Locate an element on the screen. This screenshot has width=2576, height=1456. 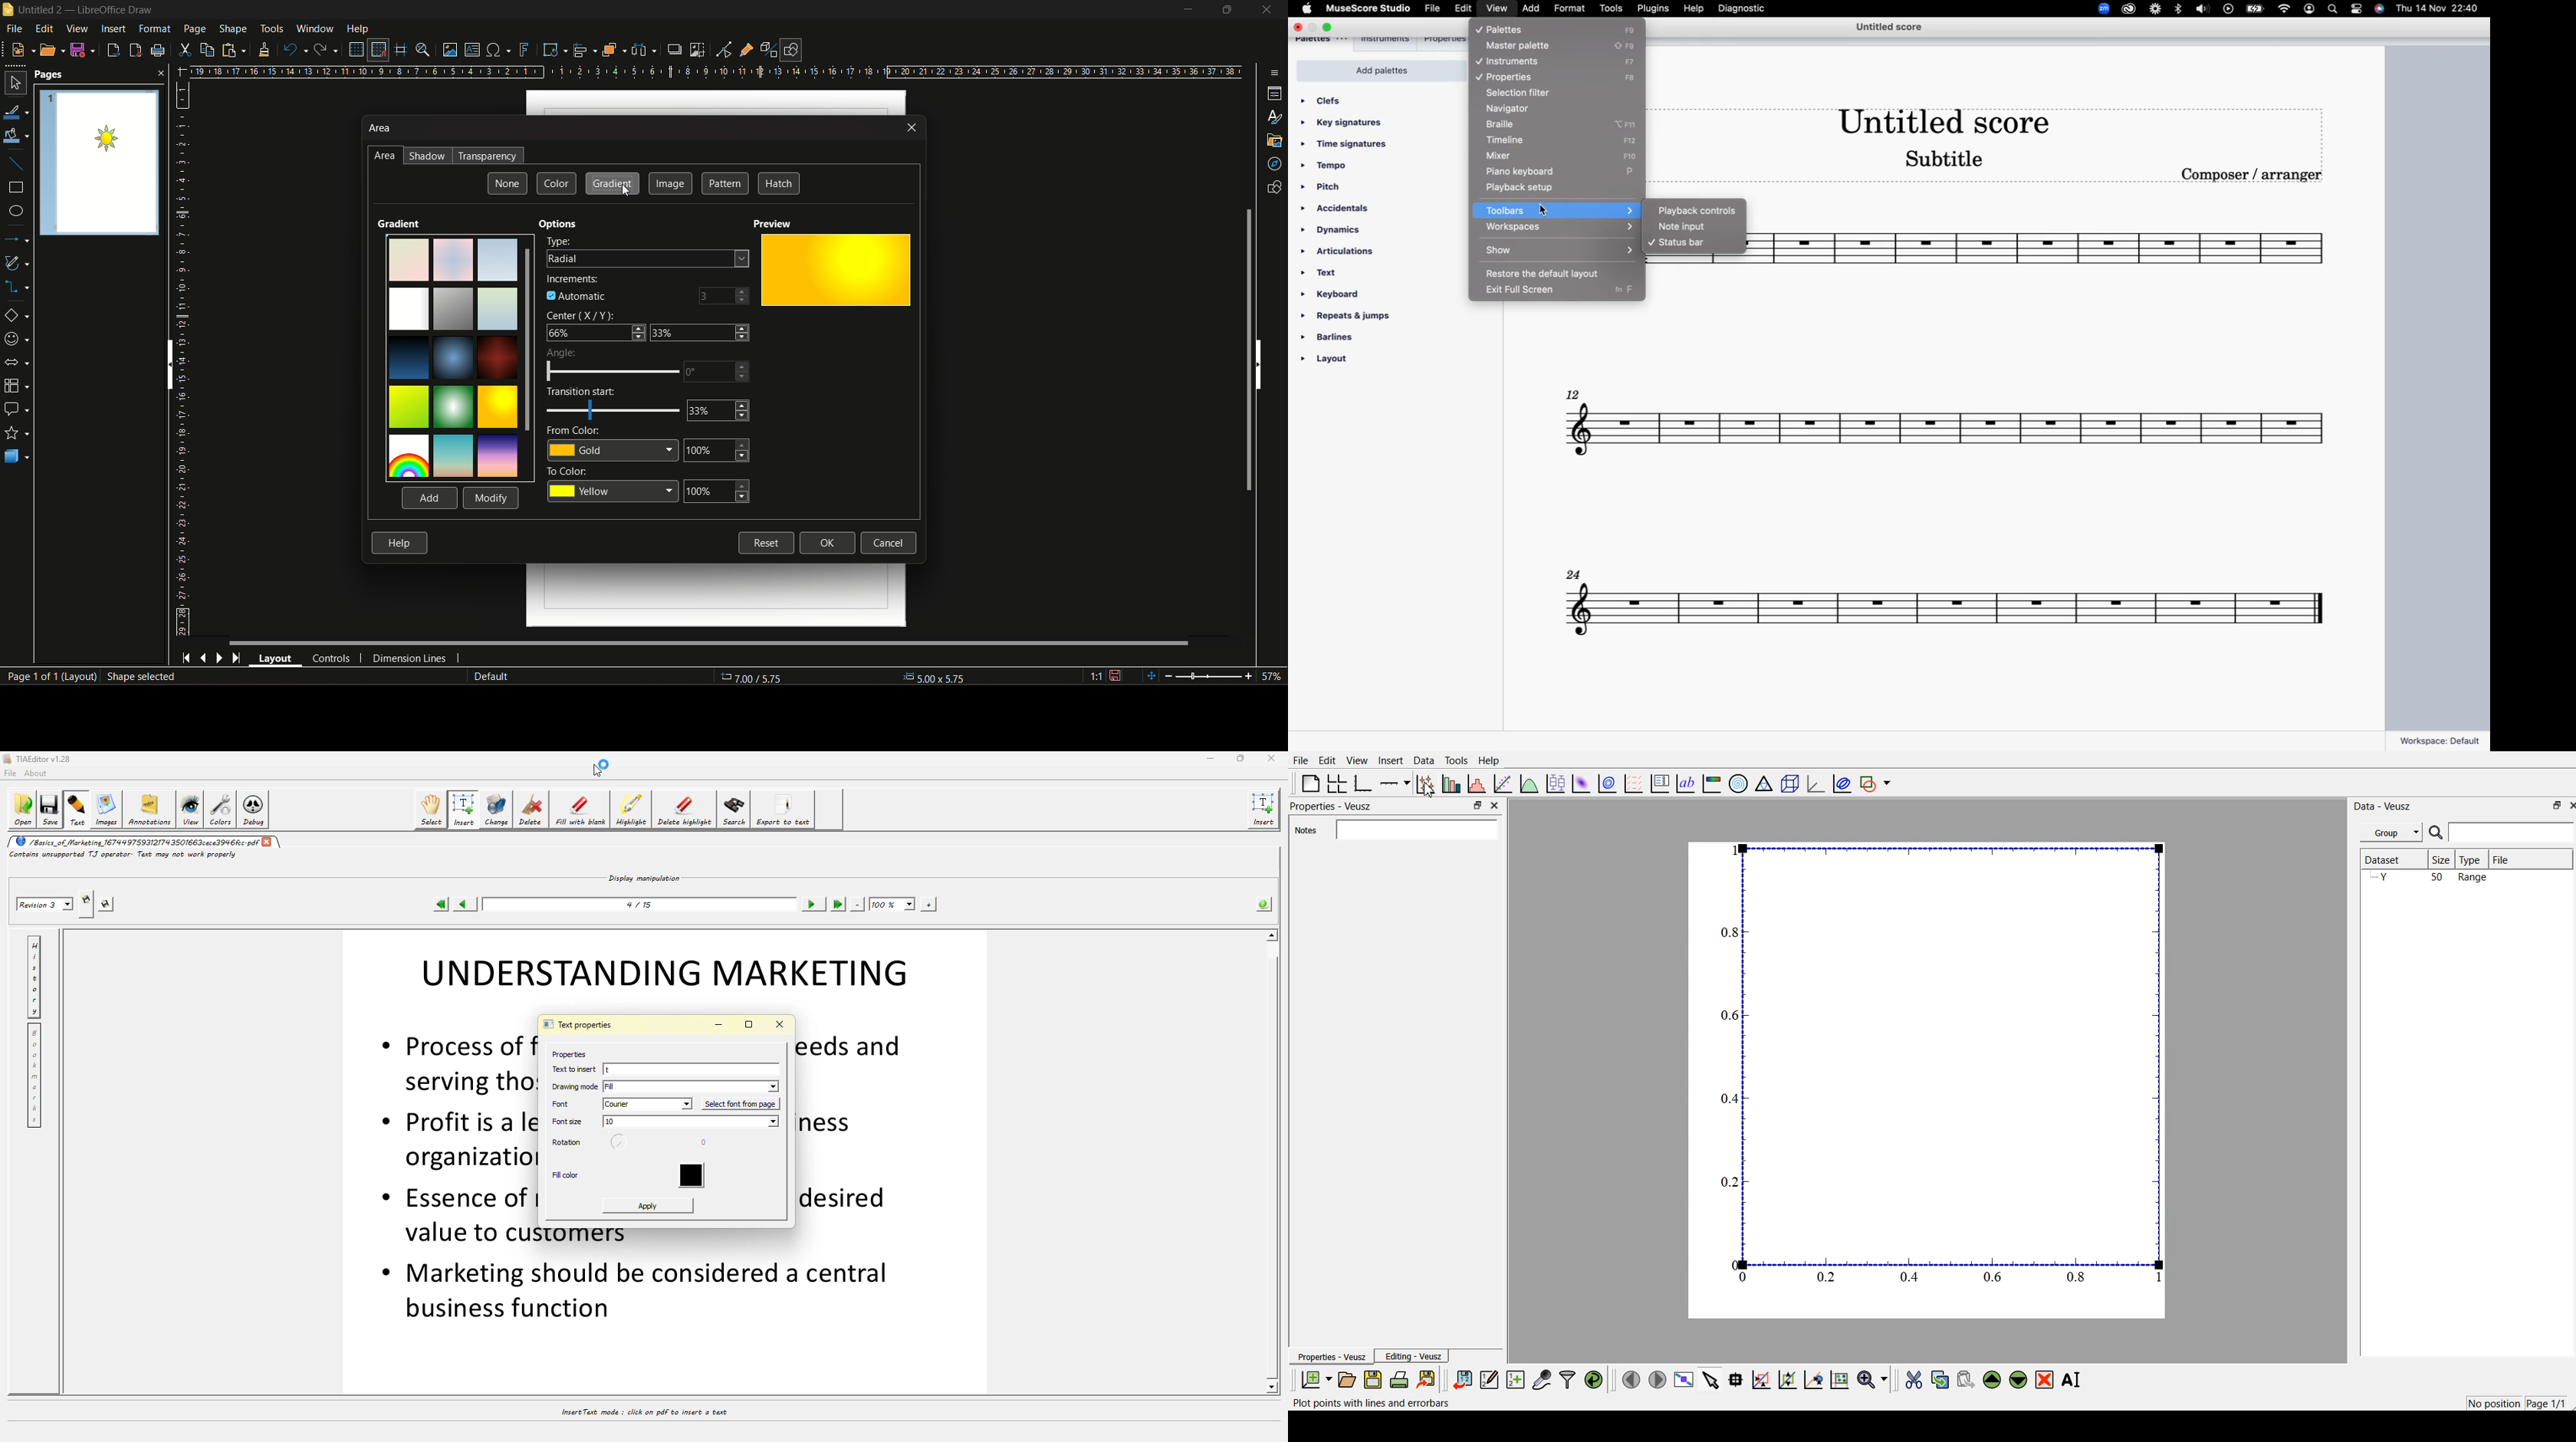
help is located at coordinates (1697, 10).